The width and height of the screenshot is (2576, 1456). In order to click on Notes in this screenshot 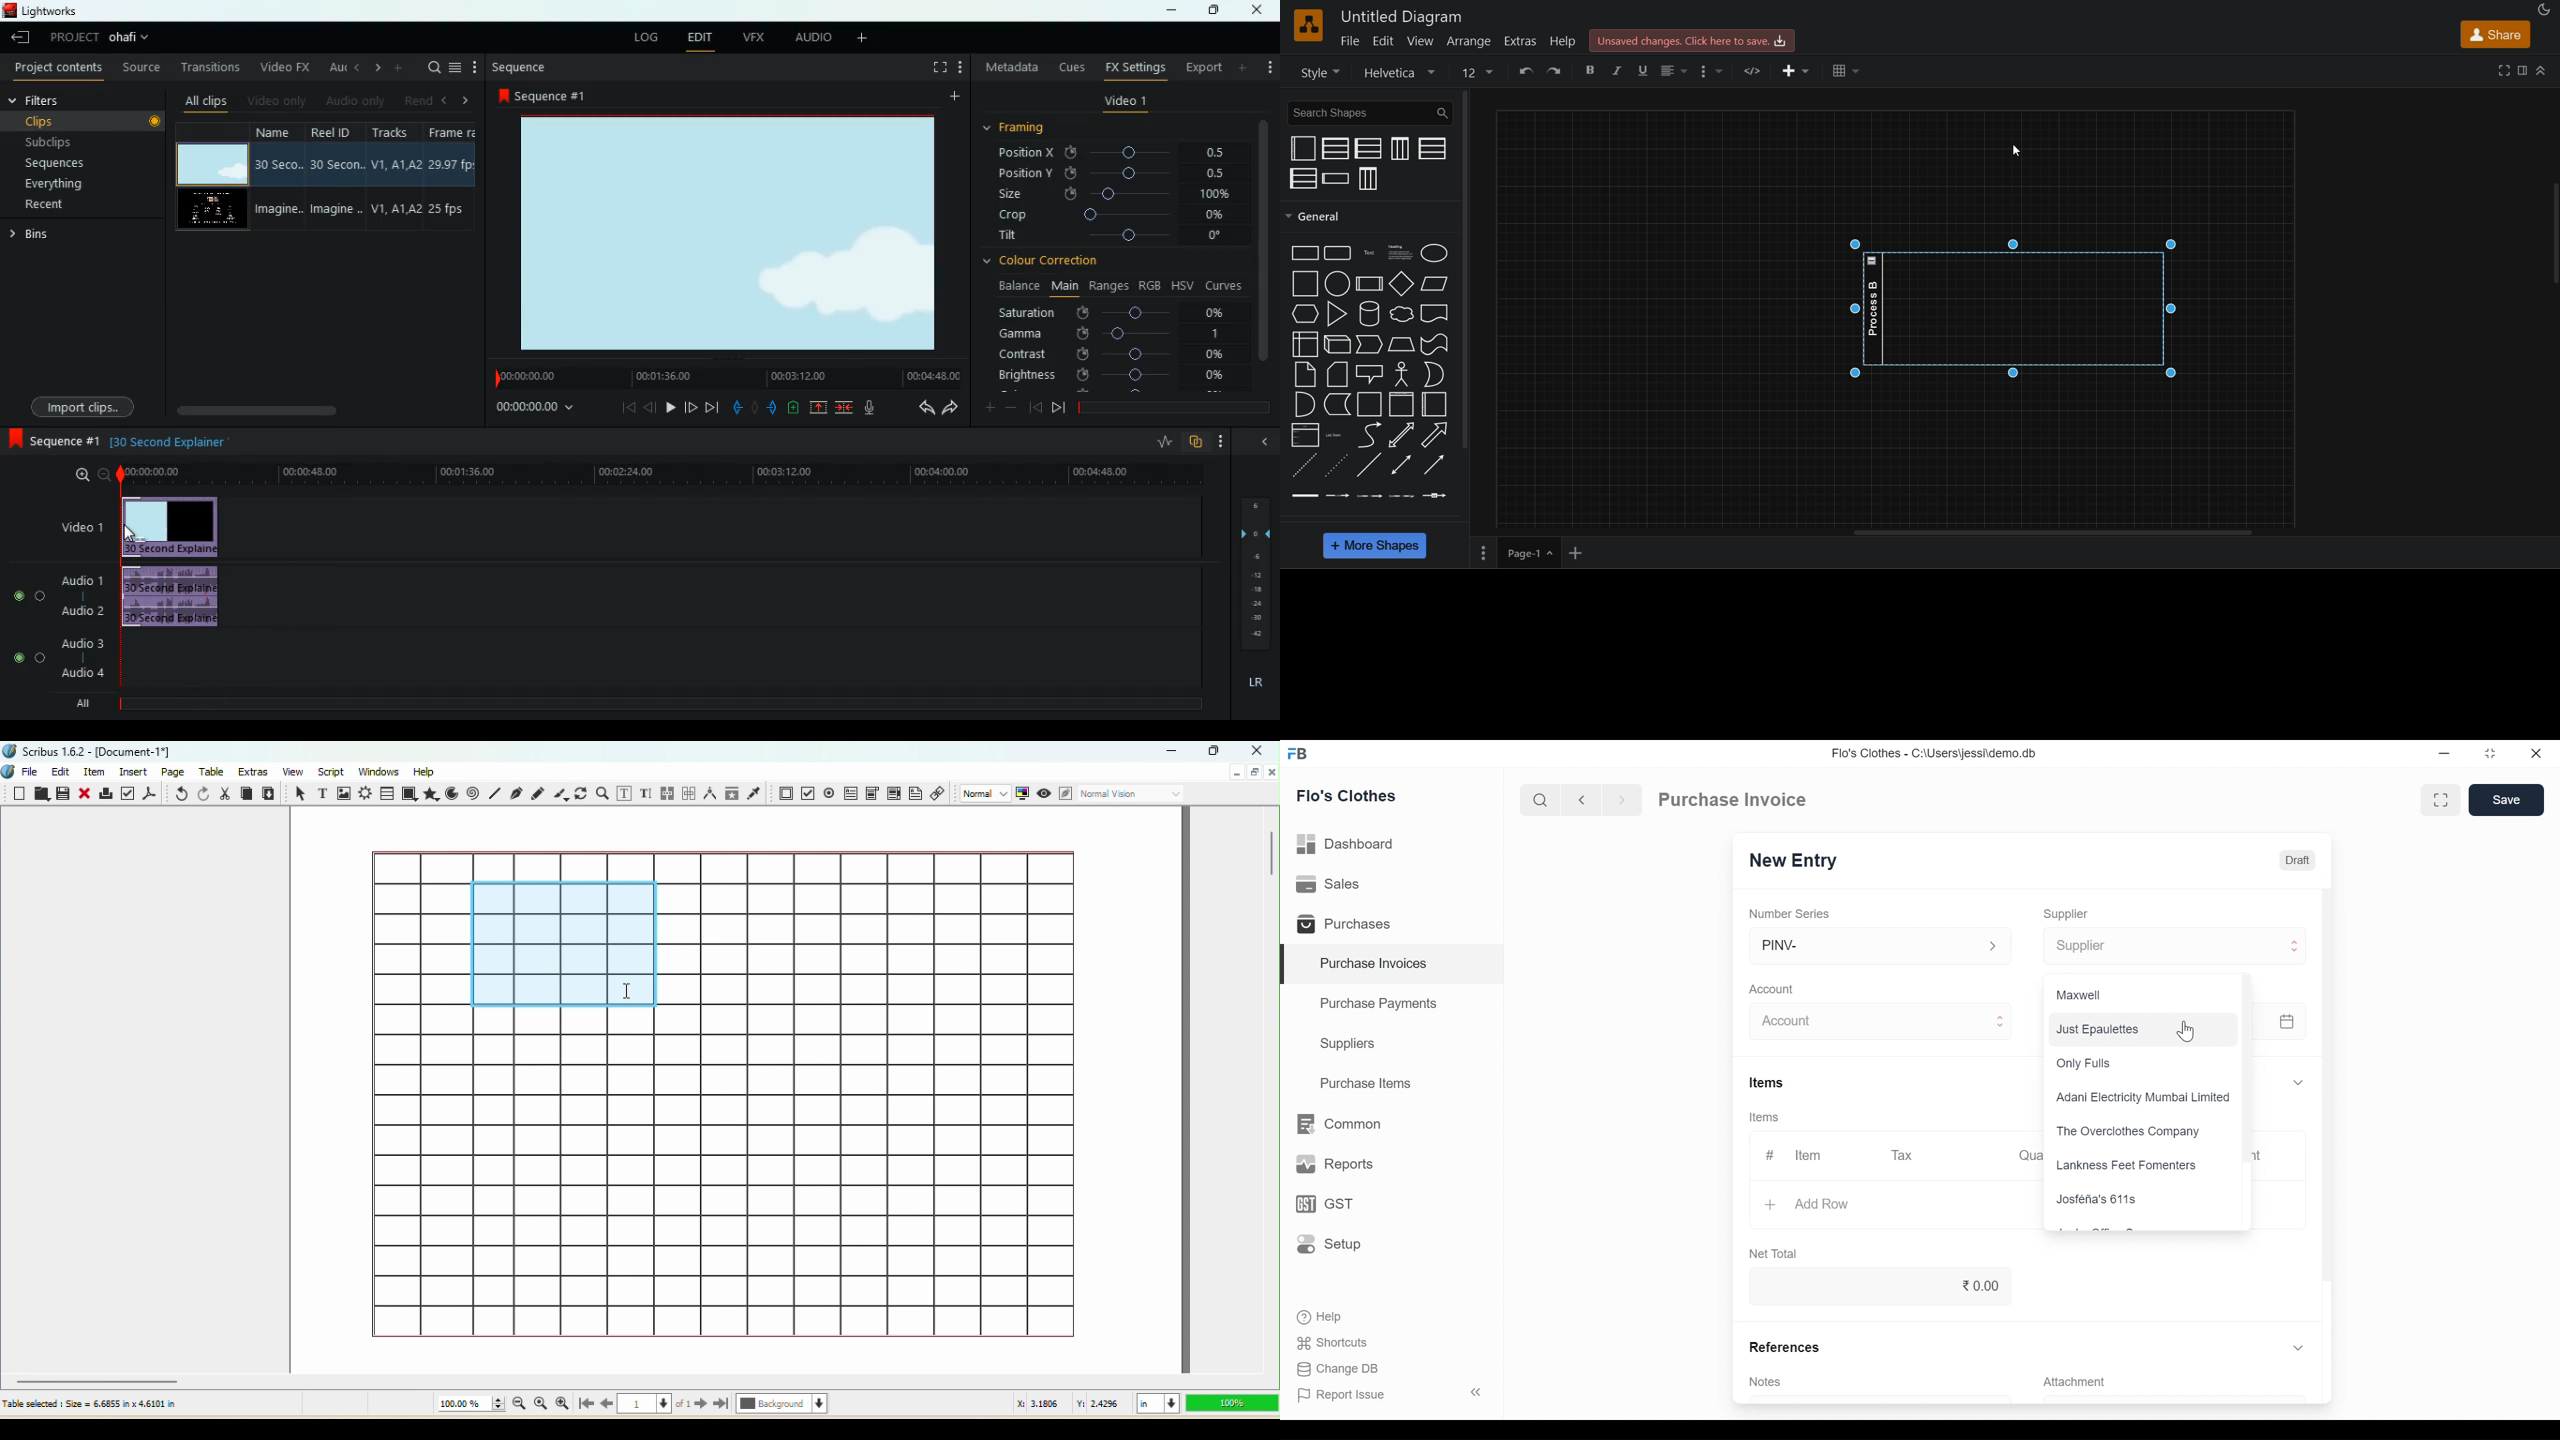, I will do `click(1769, 1383)`.